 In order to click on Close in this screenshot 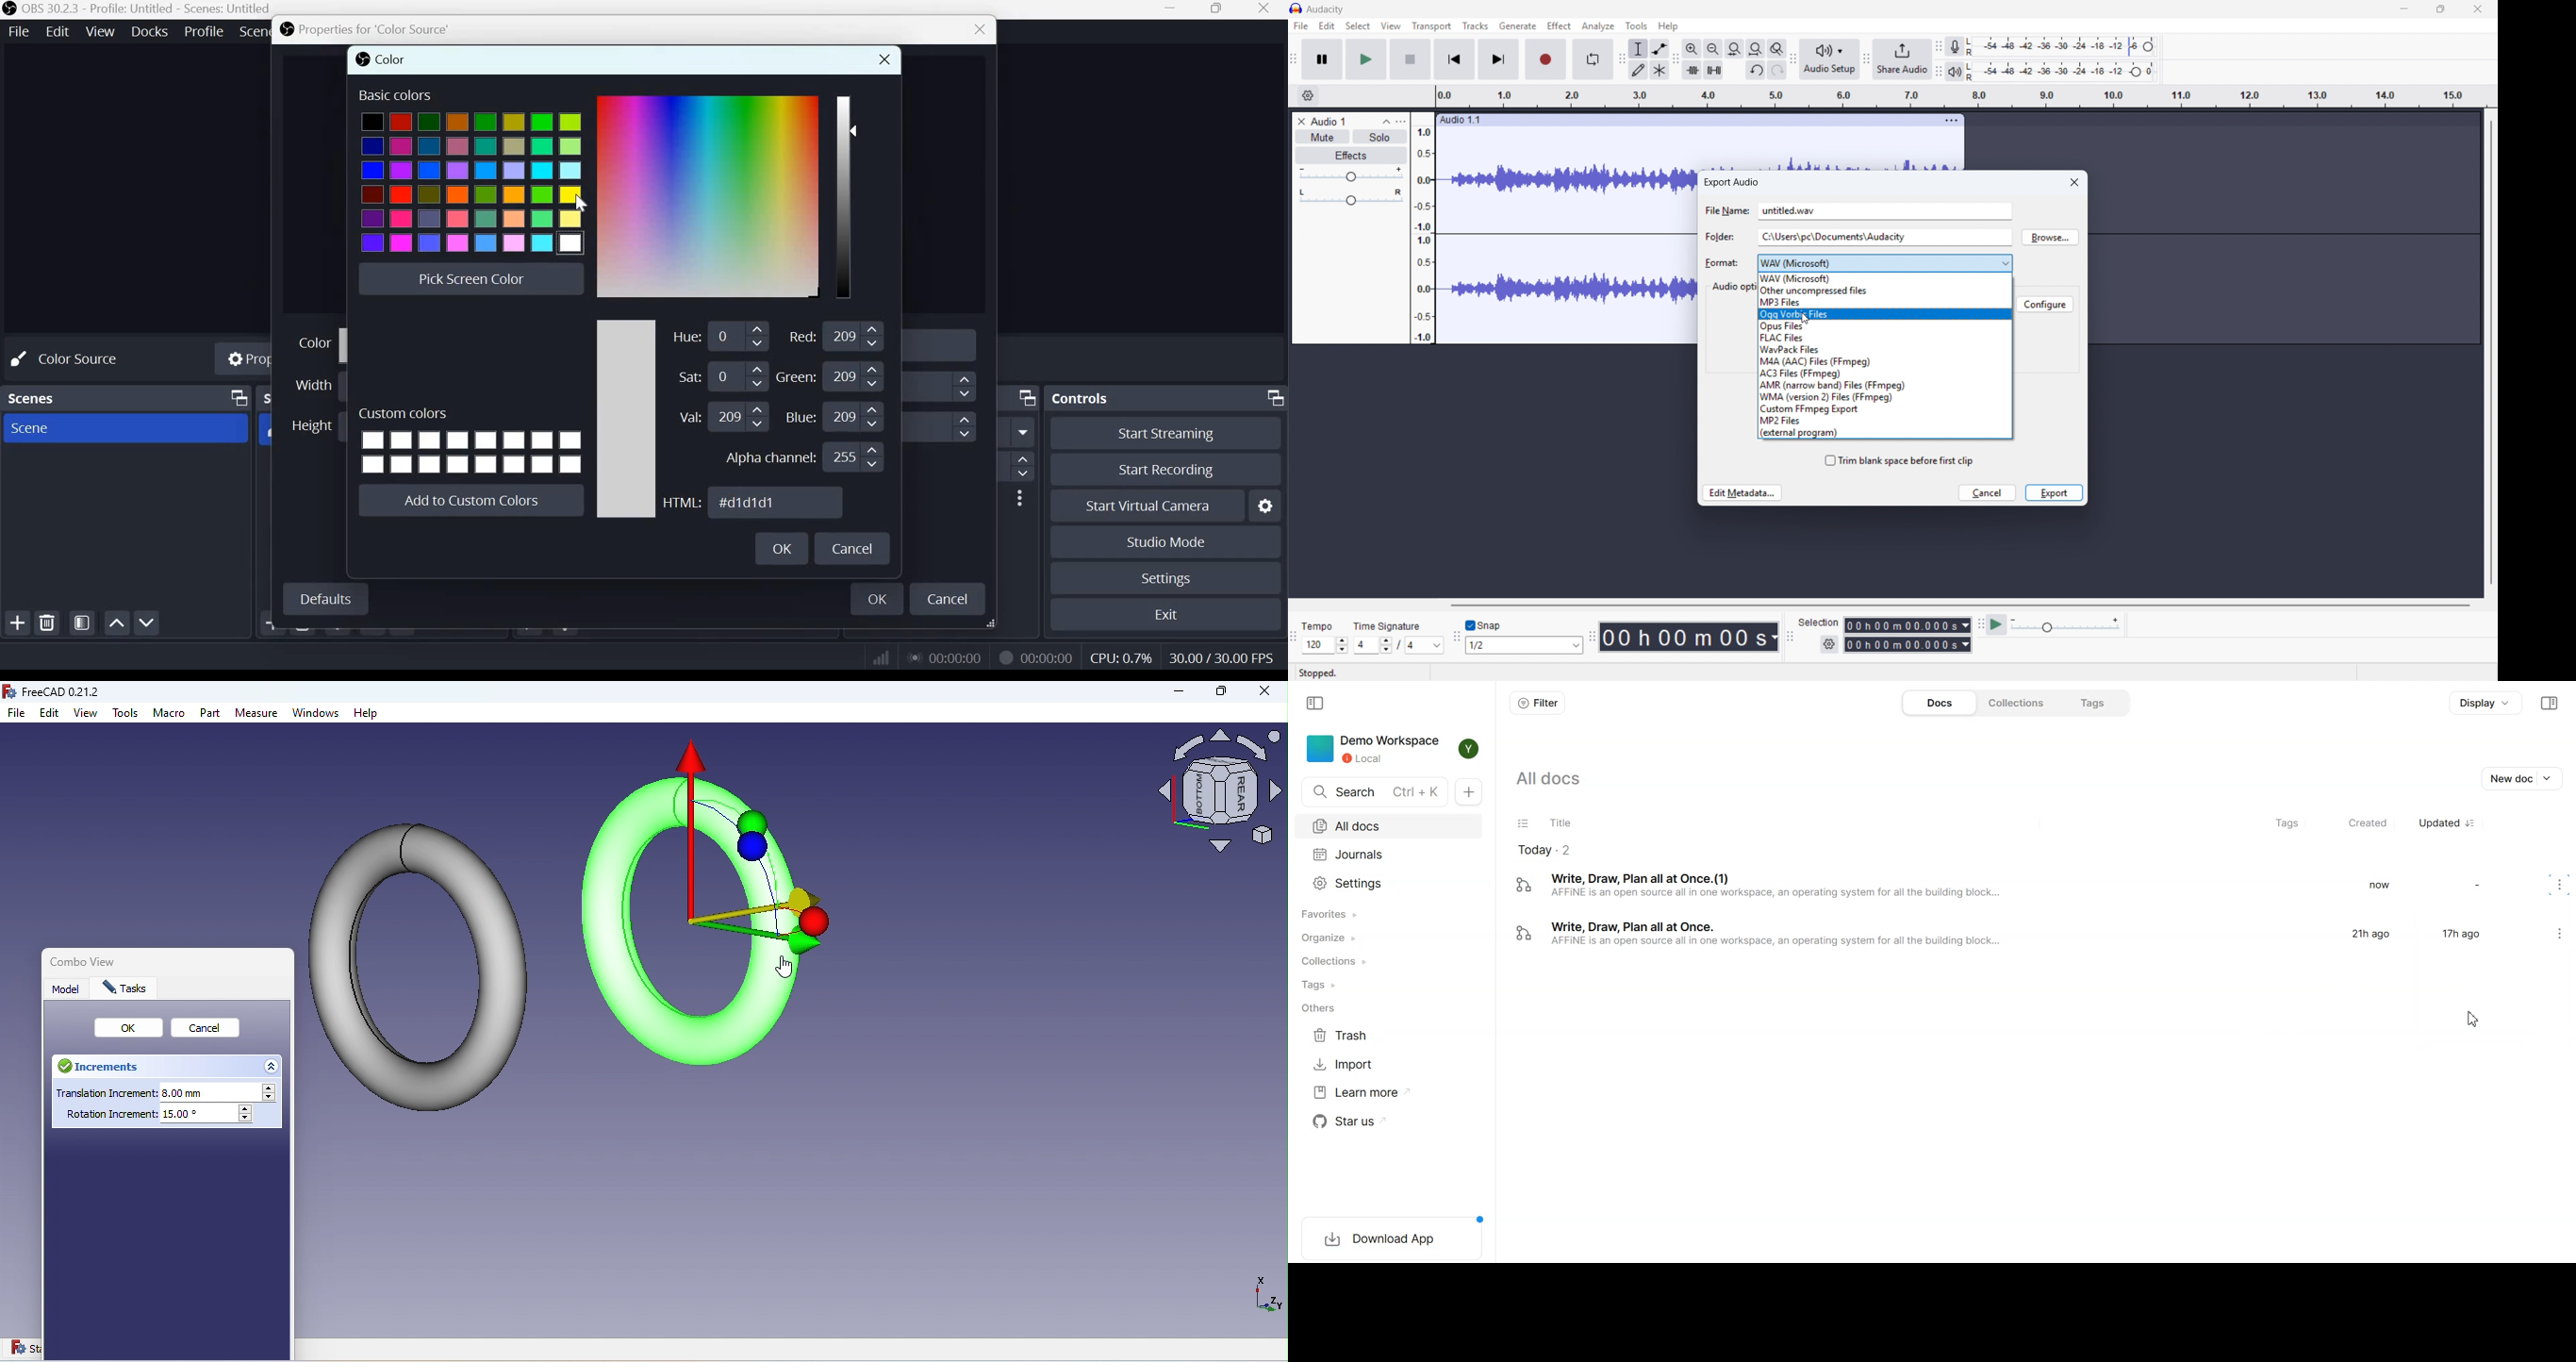, I will do `click(1265, 9)`.